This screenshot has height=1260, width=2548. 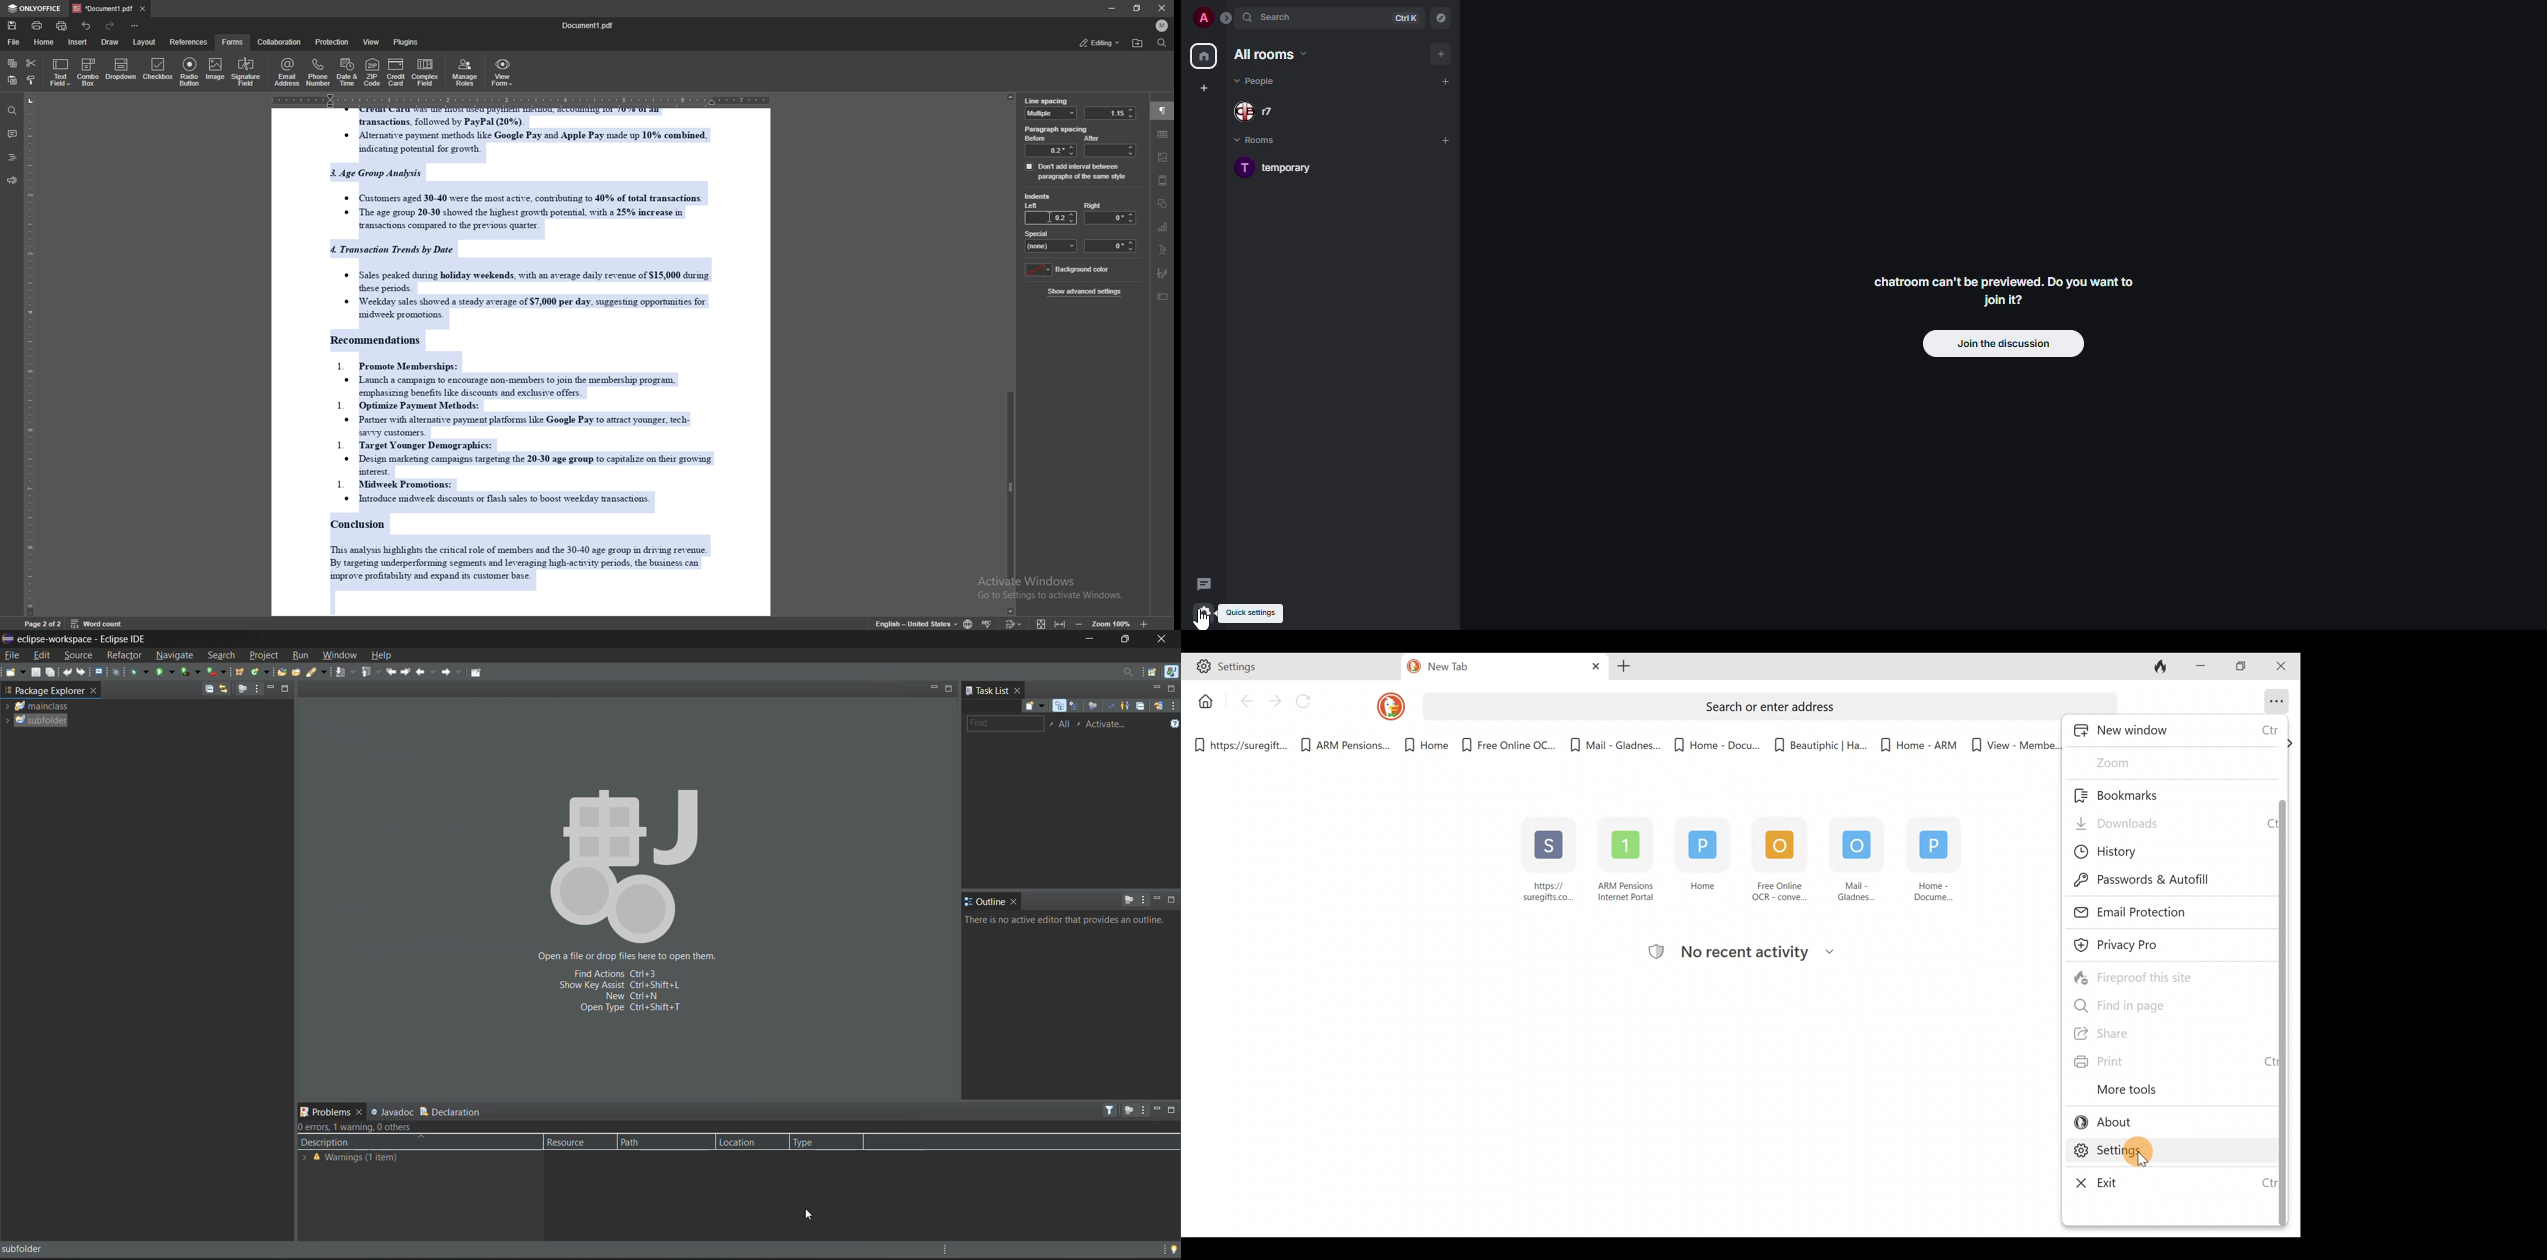 What do you see at coordinates (1206, 619) in the screenshot?
I see `cursor` at bounding box center [1206, 619].